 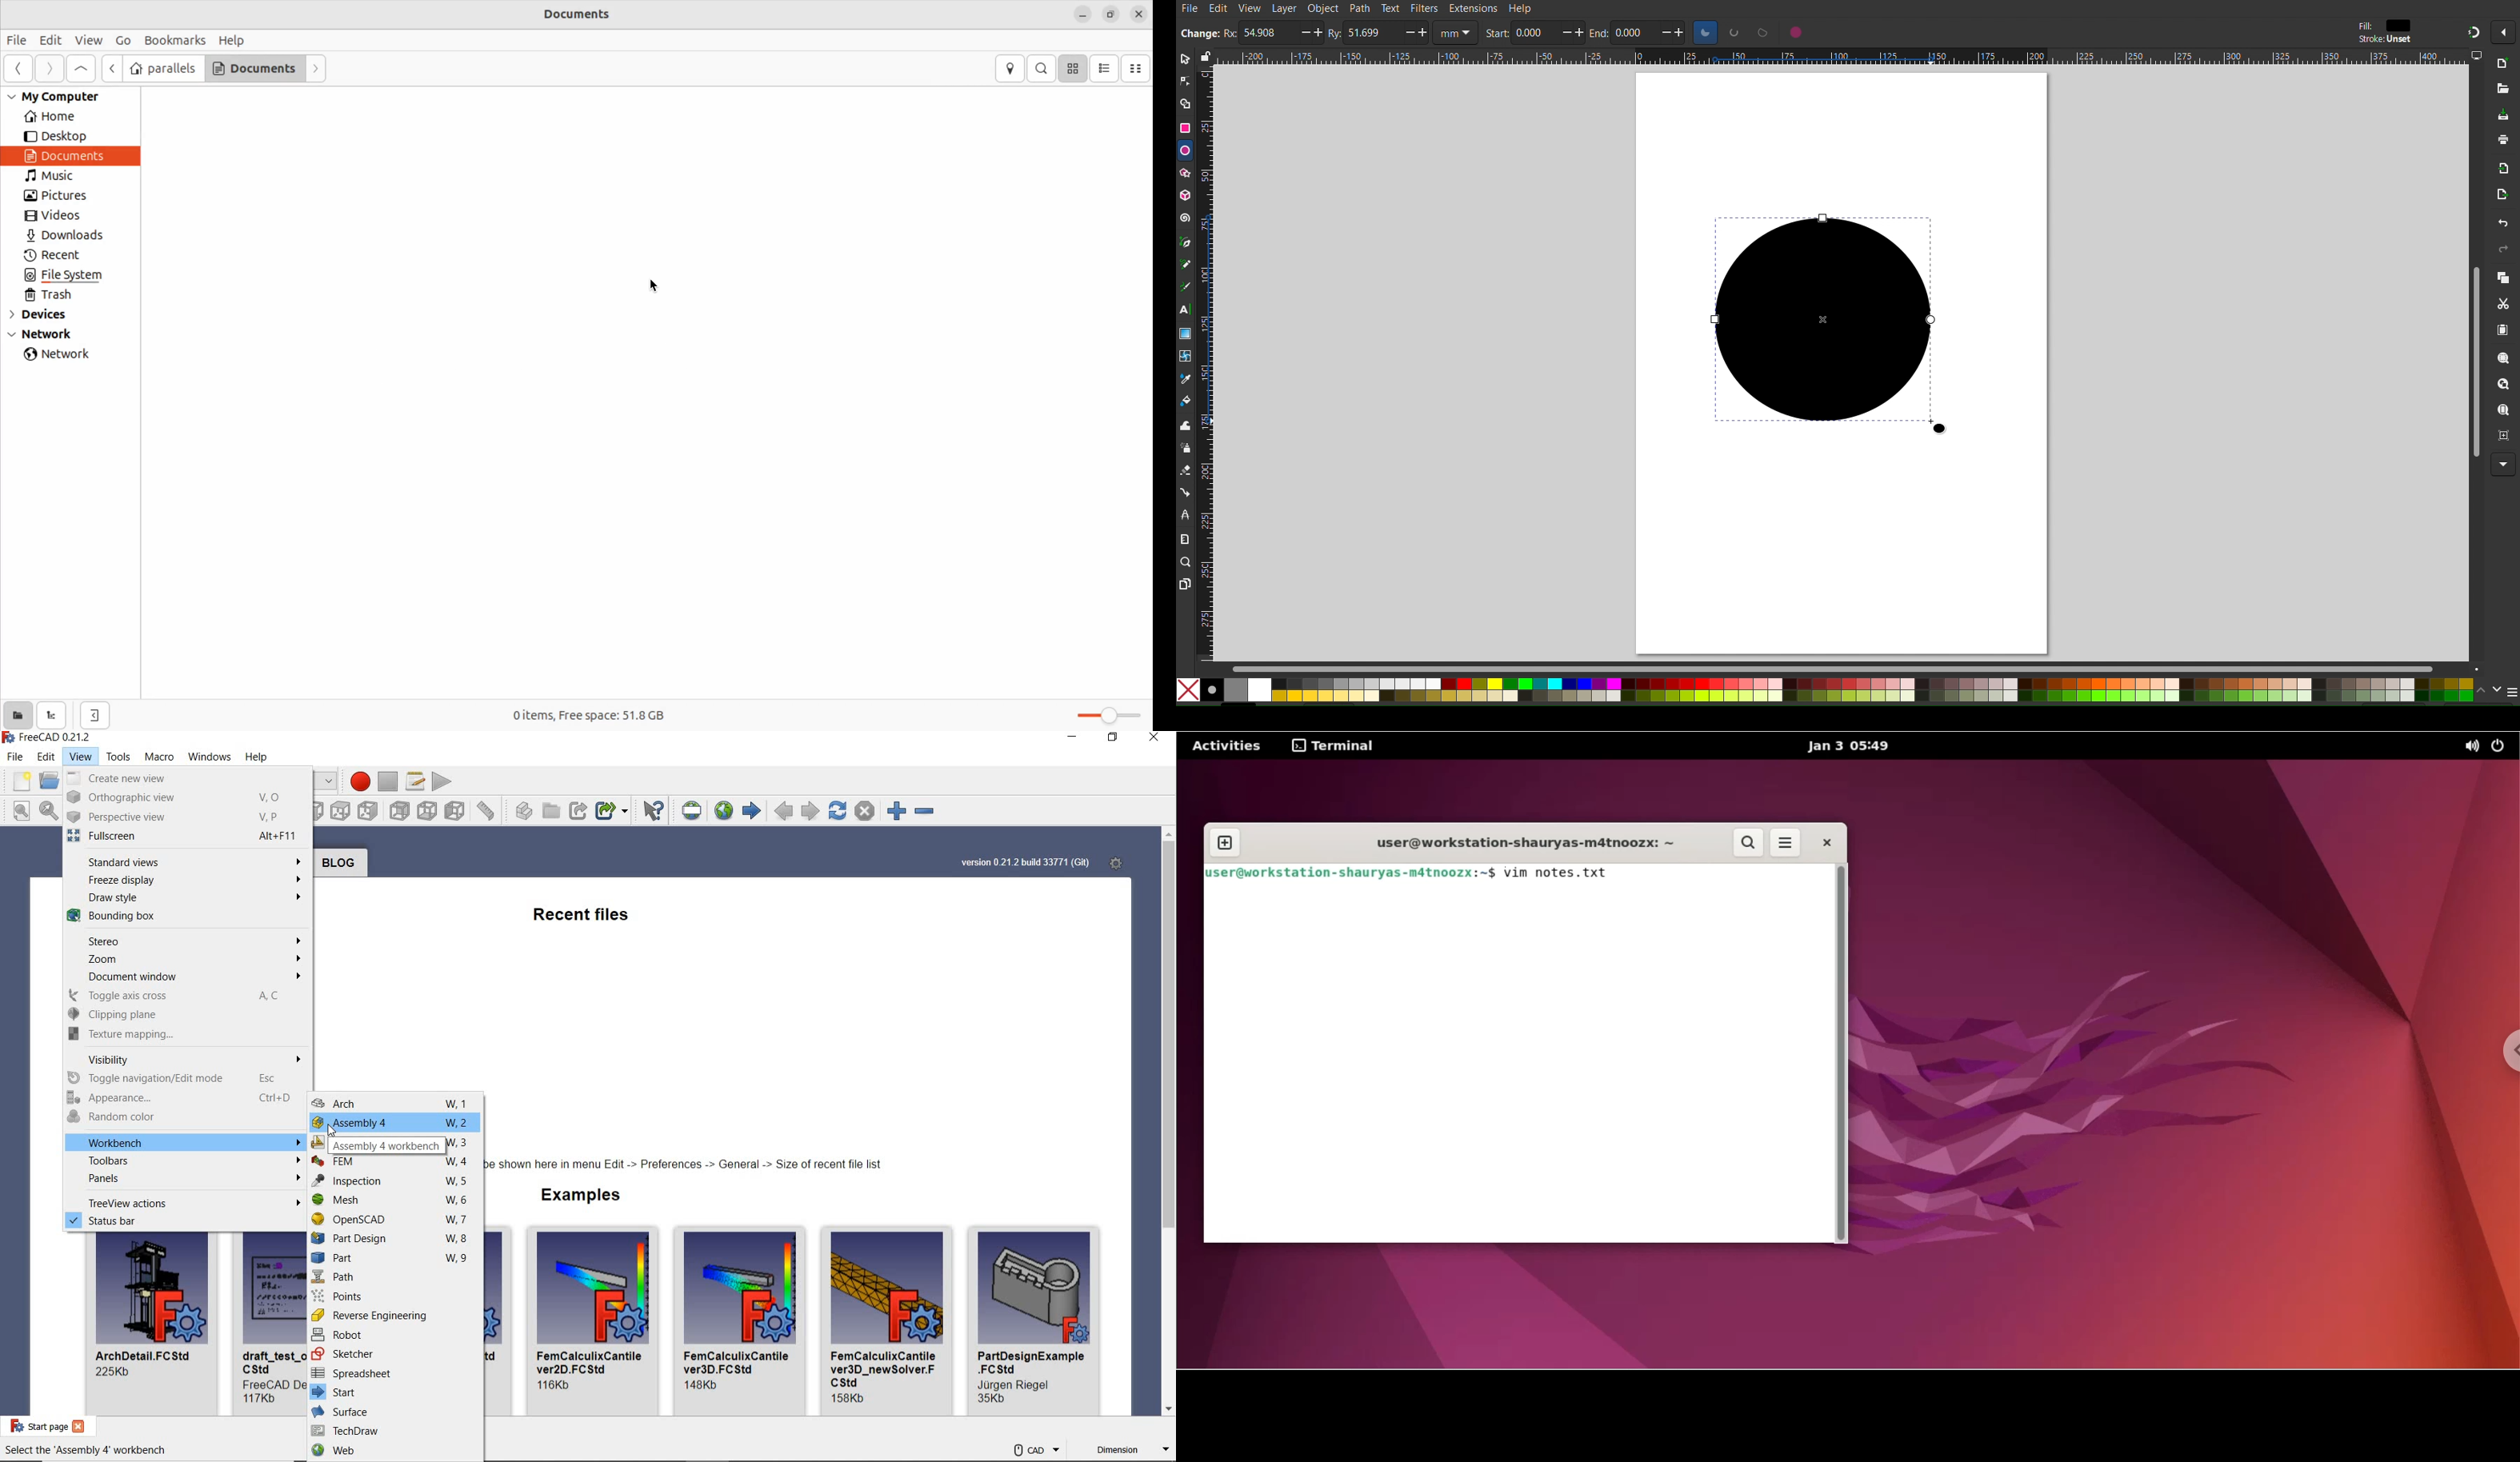 I want to click on FEM, so click(x=393, y=1164).